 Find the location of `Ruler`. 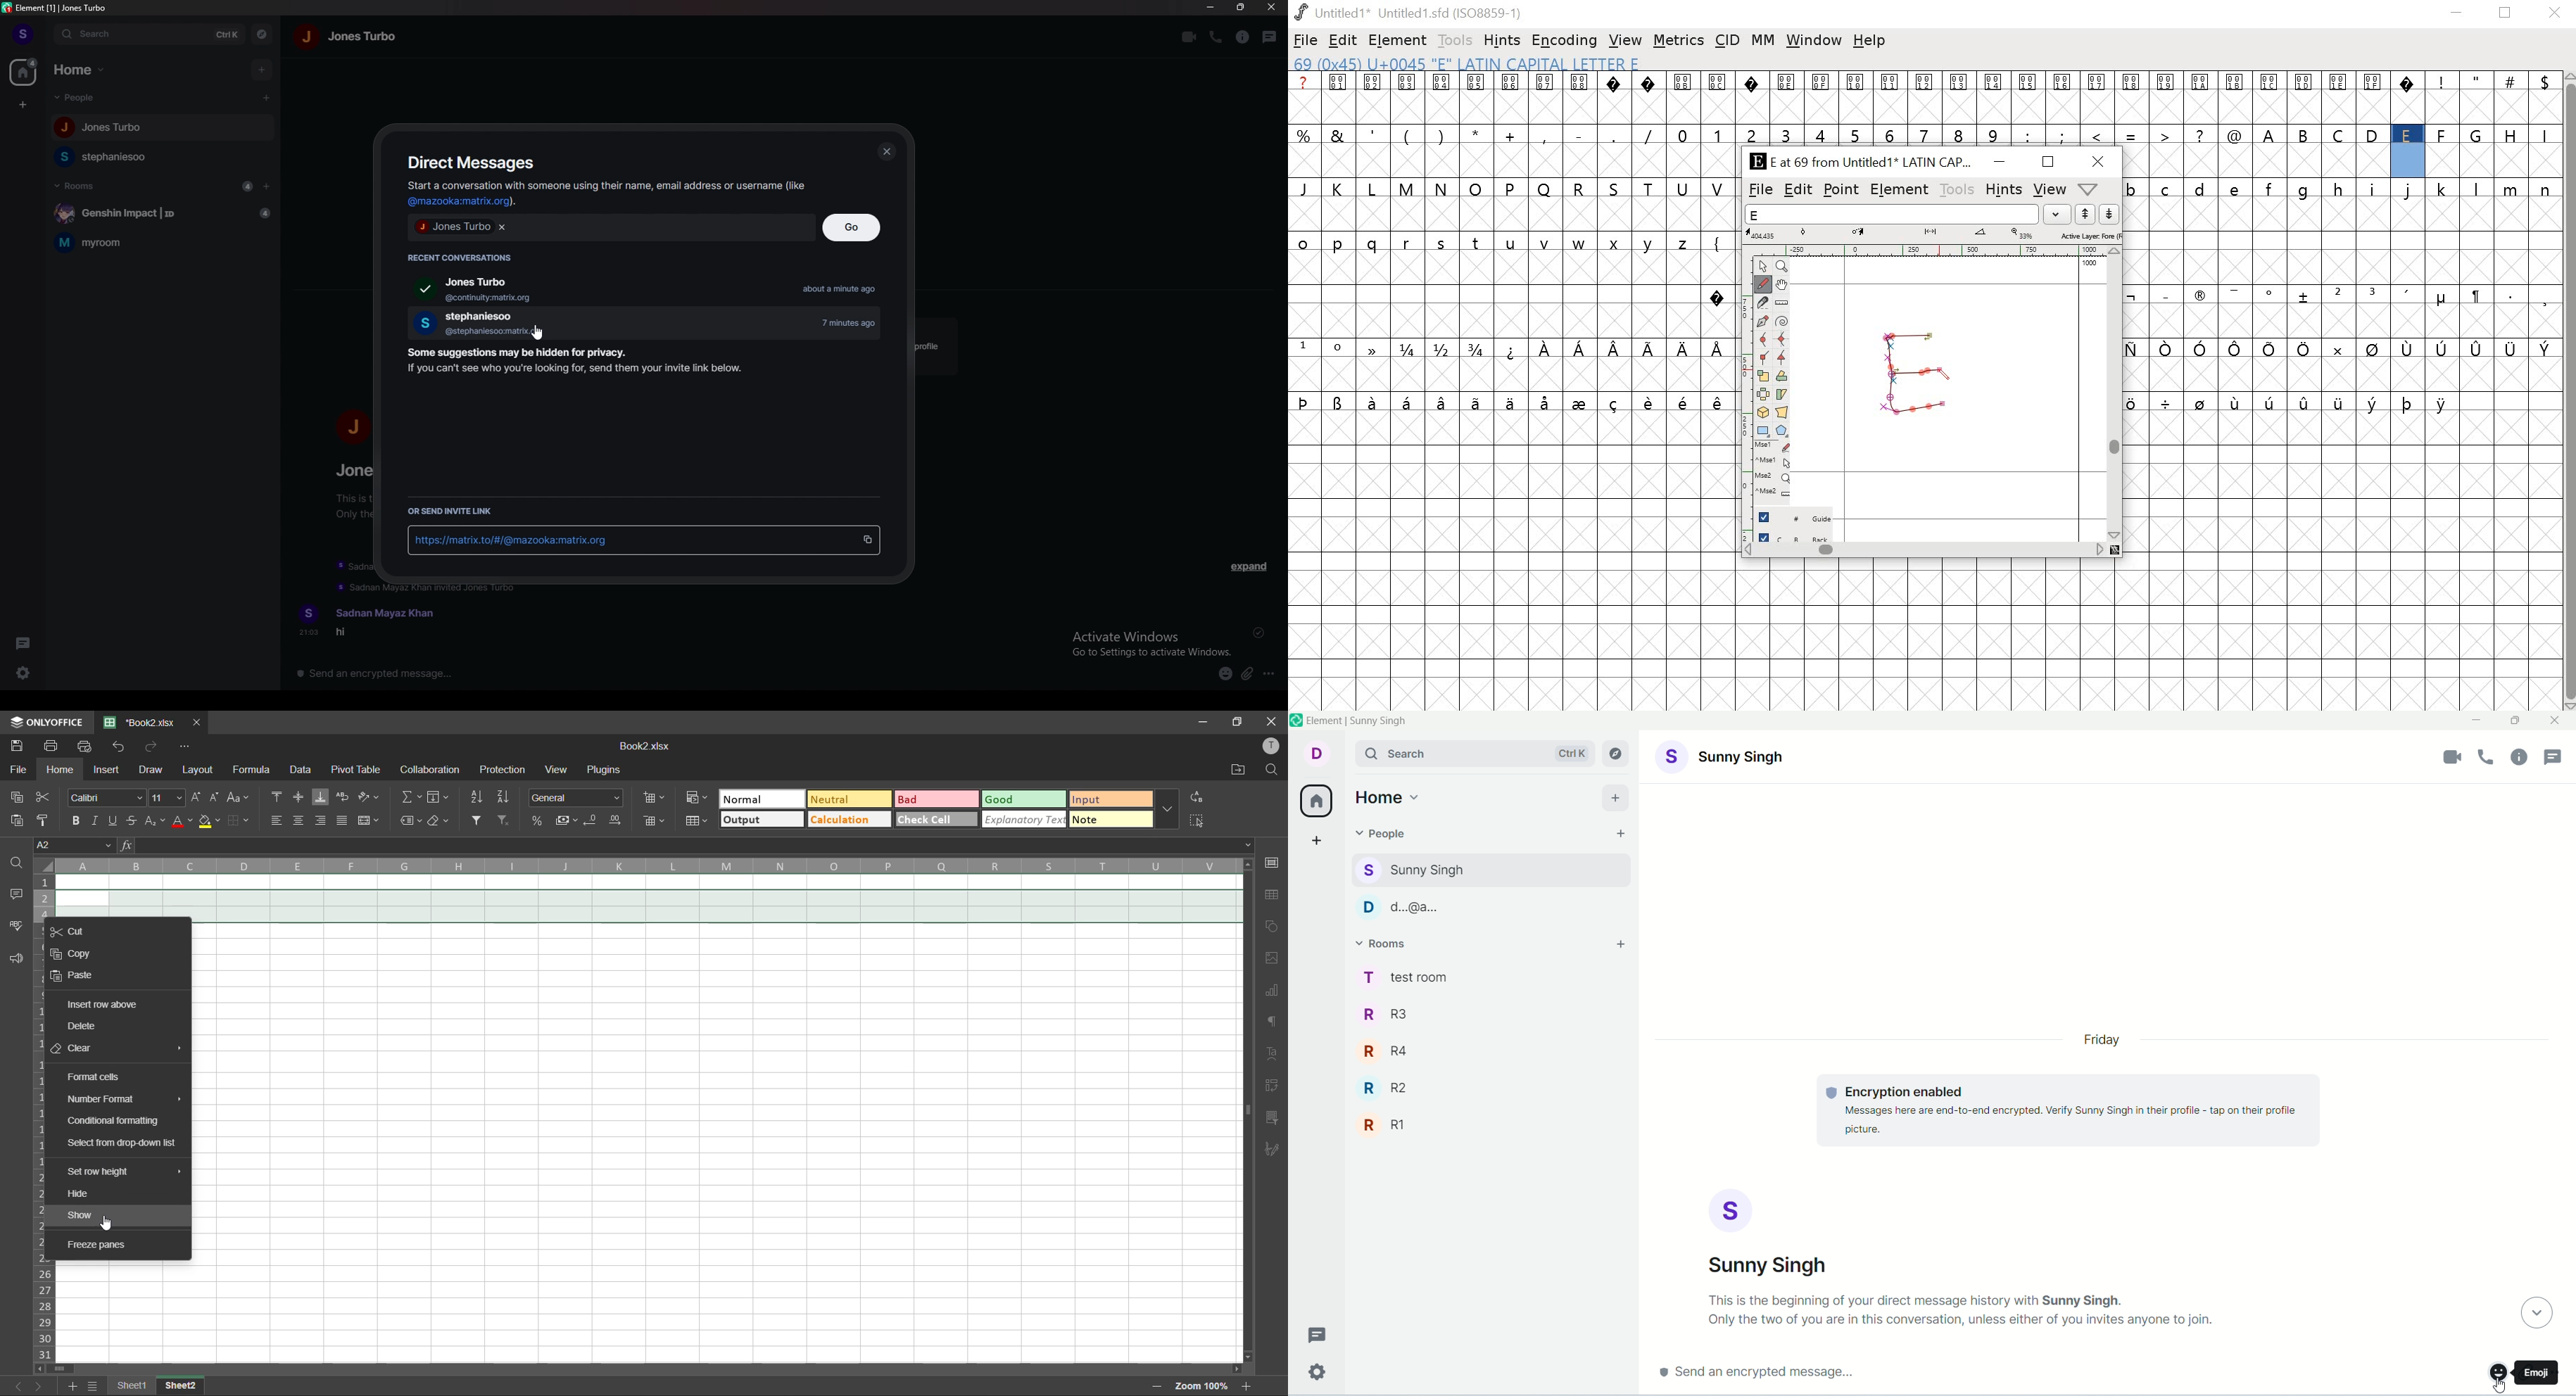

Ruler is located at coordinates (1783, 302).